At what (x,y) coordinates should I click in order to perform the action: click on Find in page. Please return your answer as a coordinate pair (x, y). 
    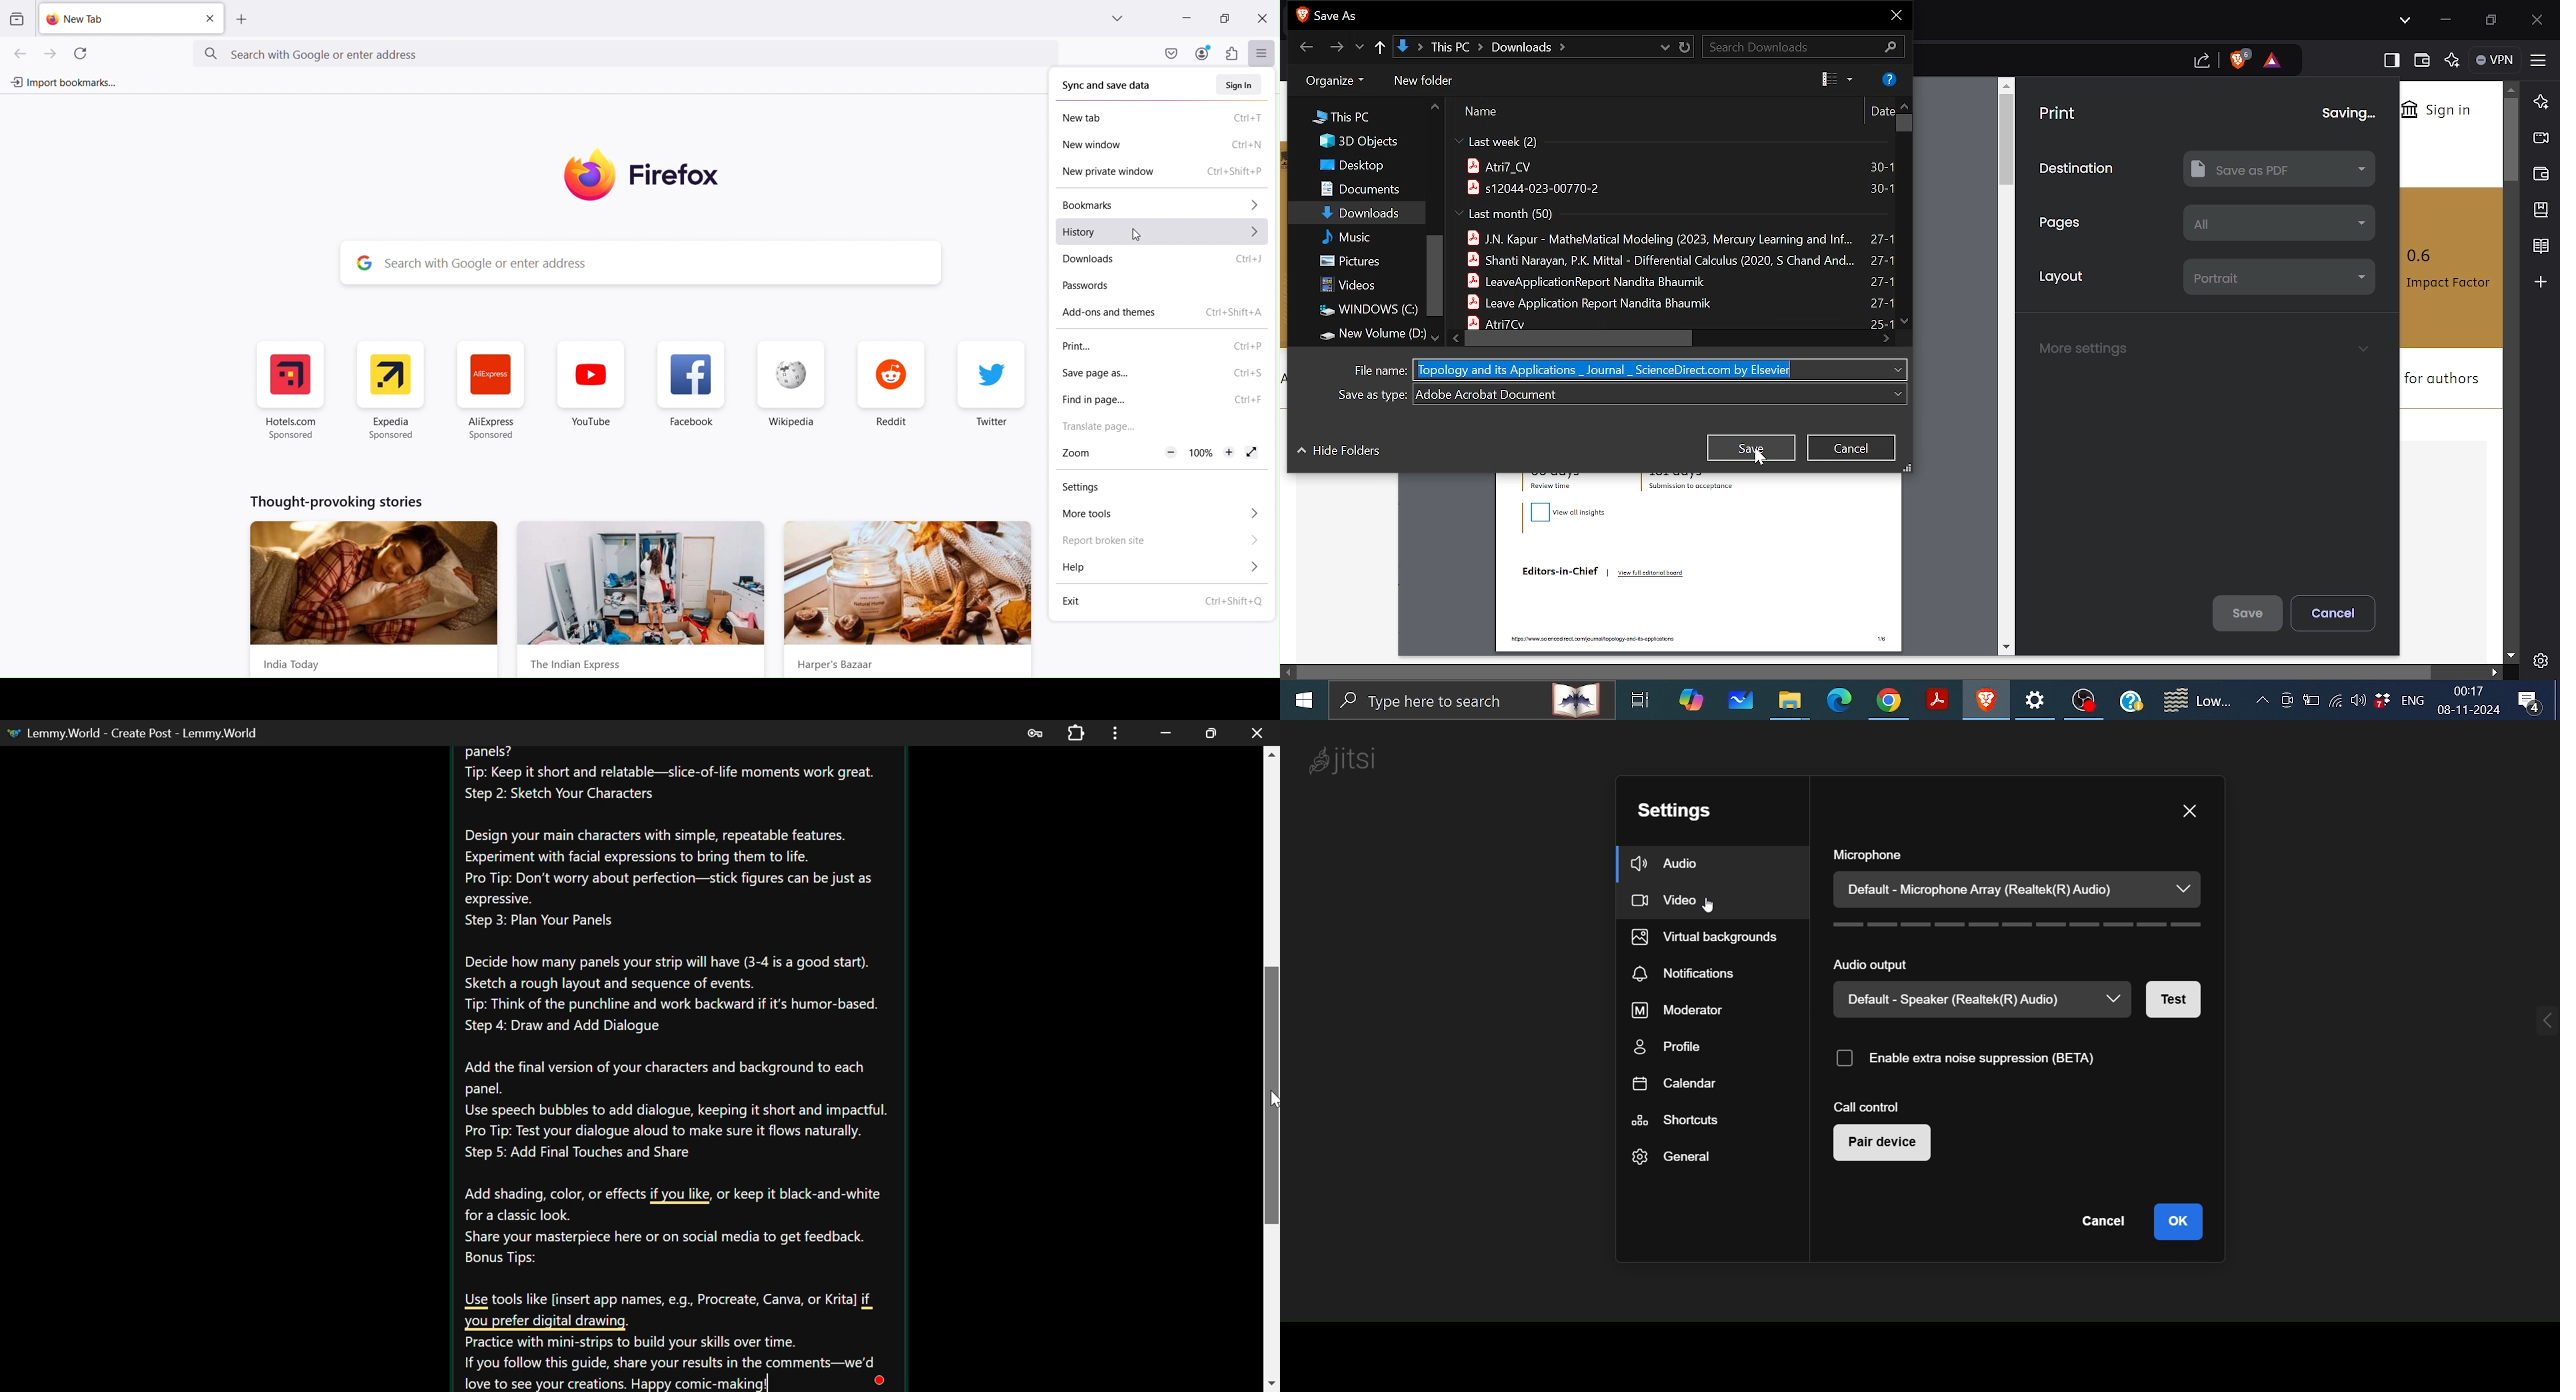
    Looking at the image, I should click on (1162, 400).